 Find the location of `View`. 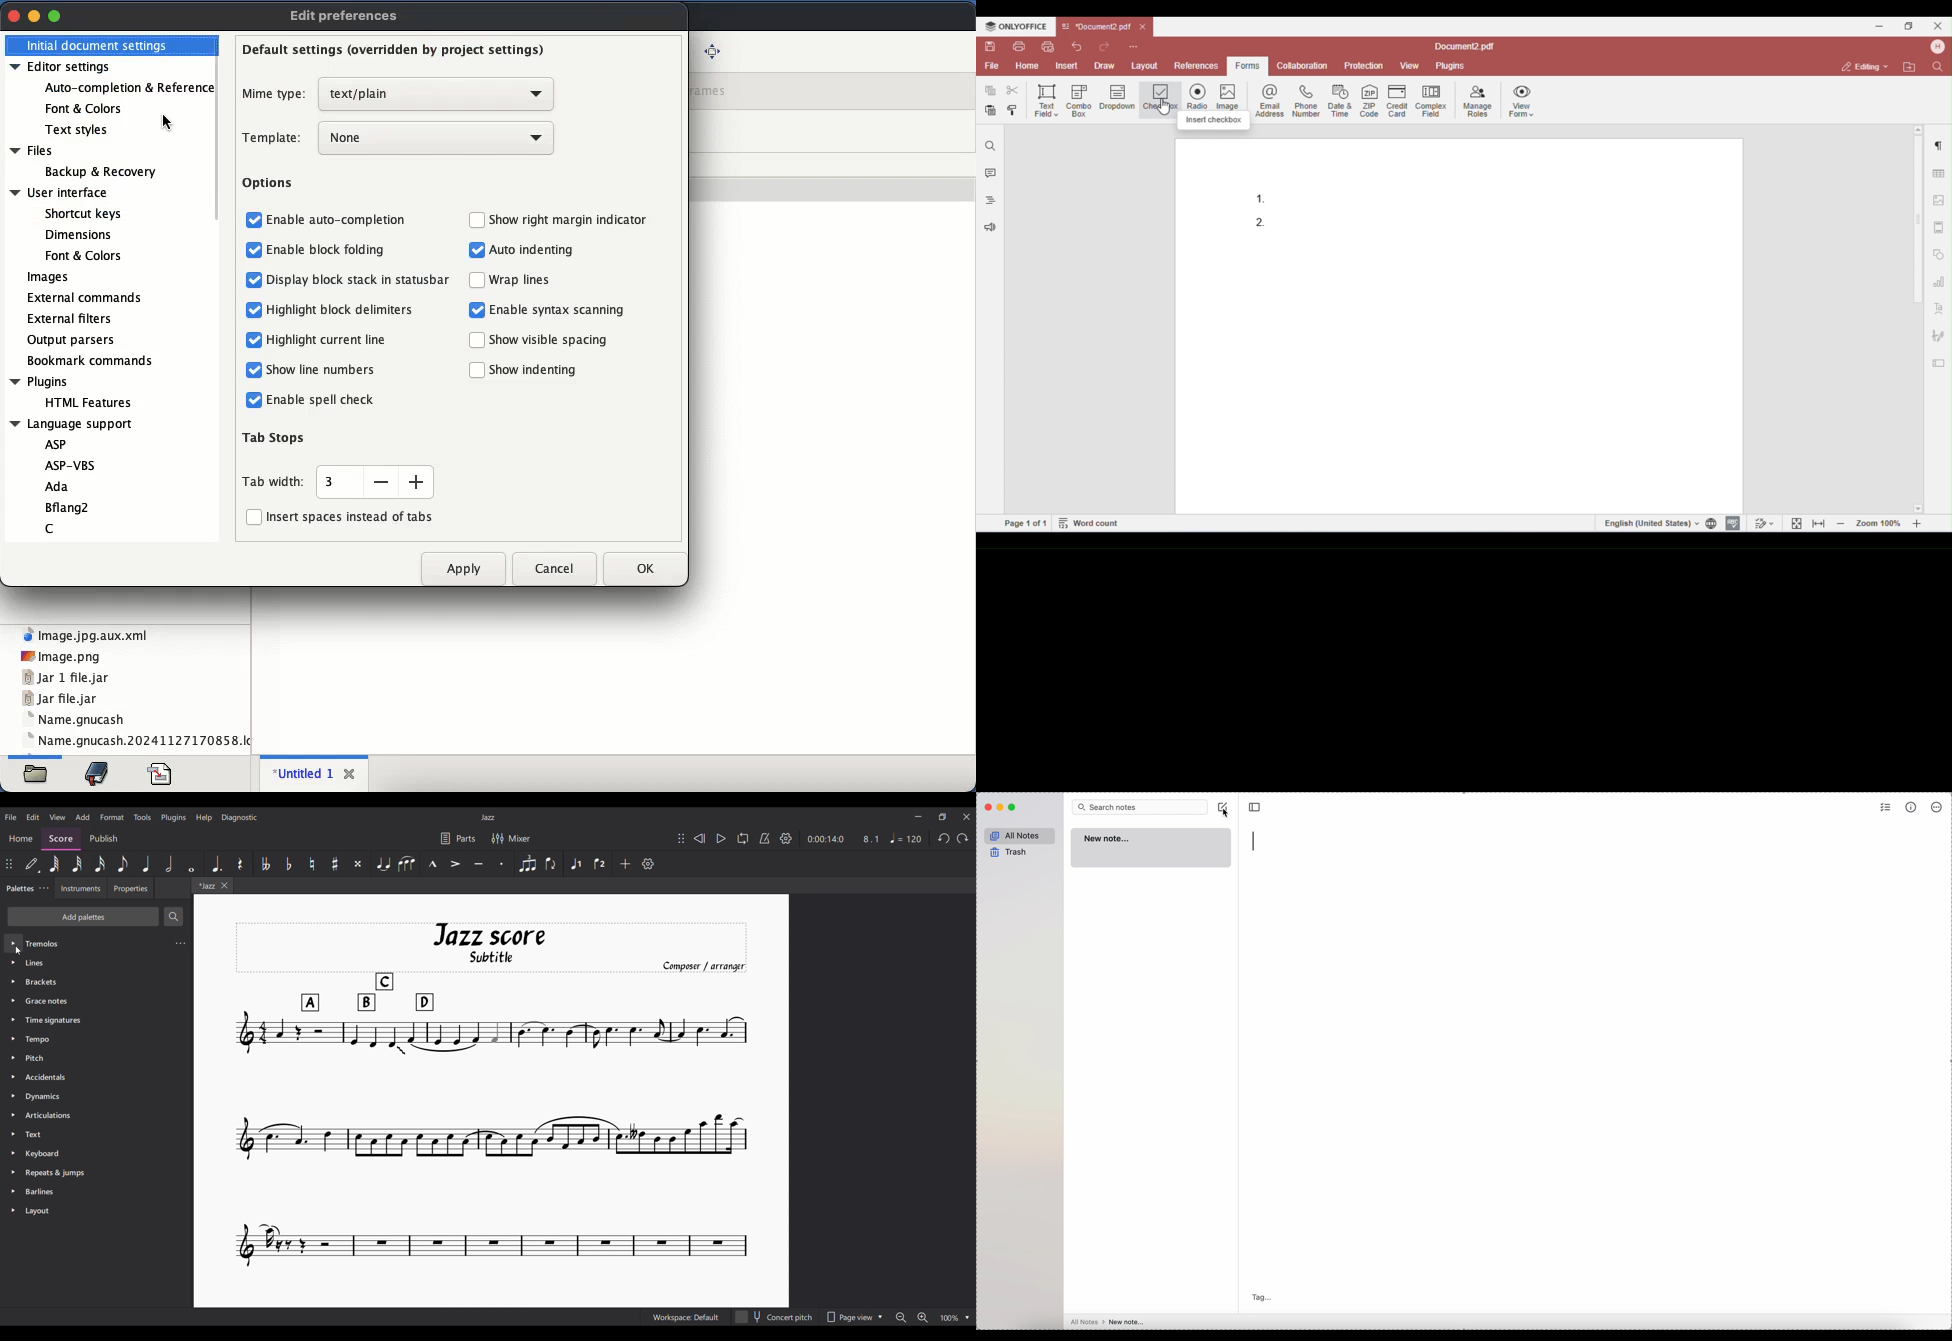

View is located at coordinates (57, 817).